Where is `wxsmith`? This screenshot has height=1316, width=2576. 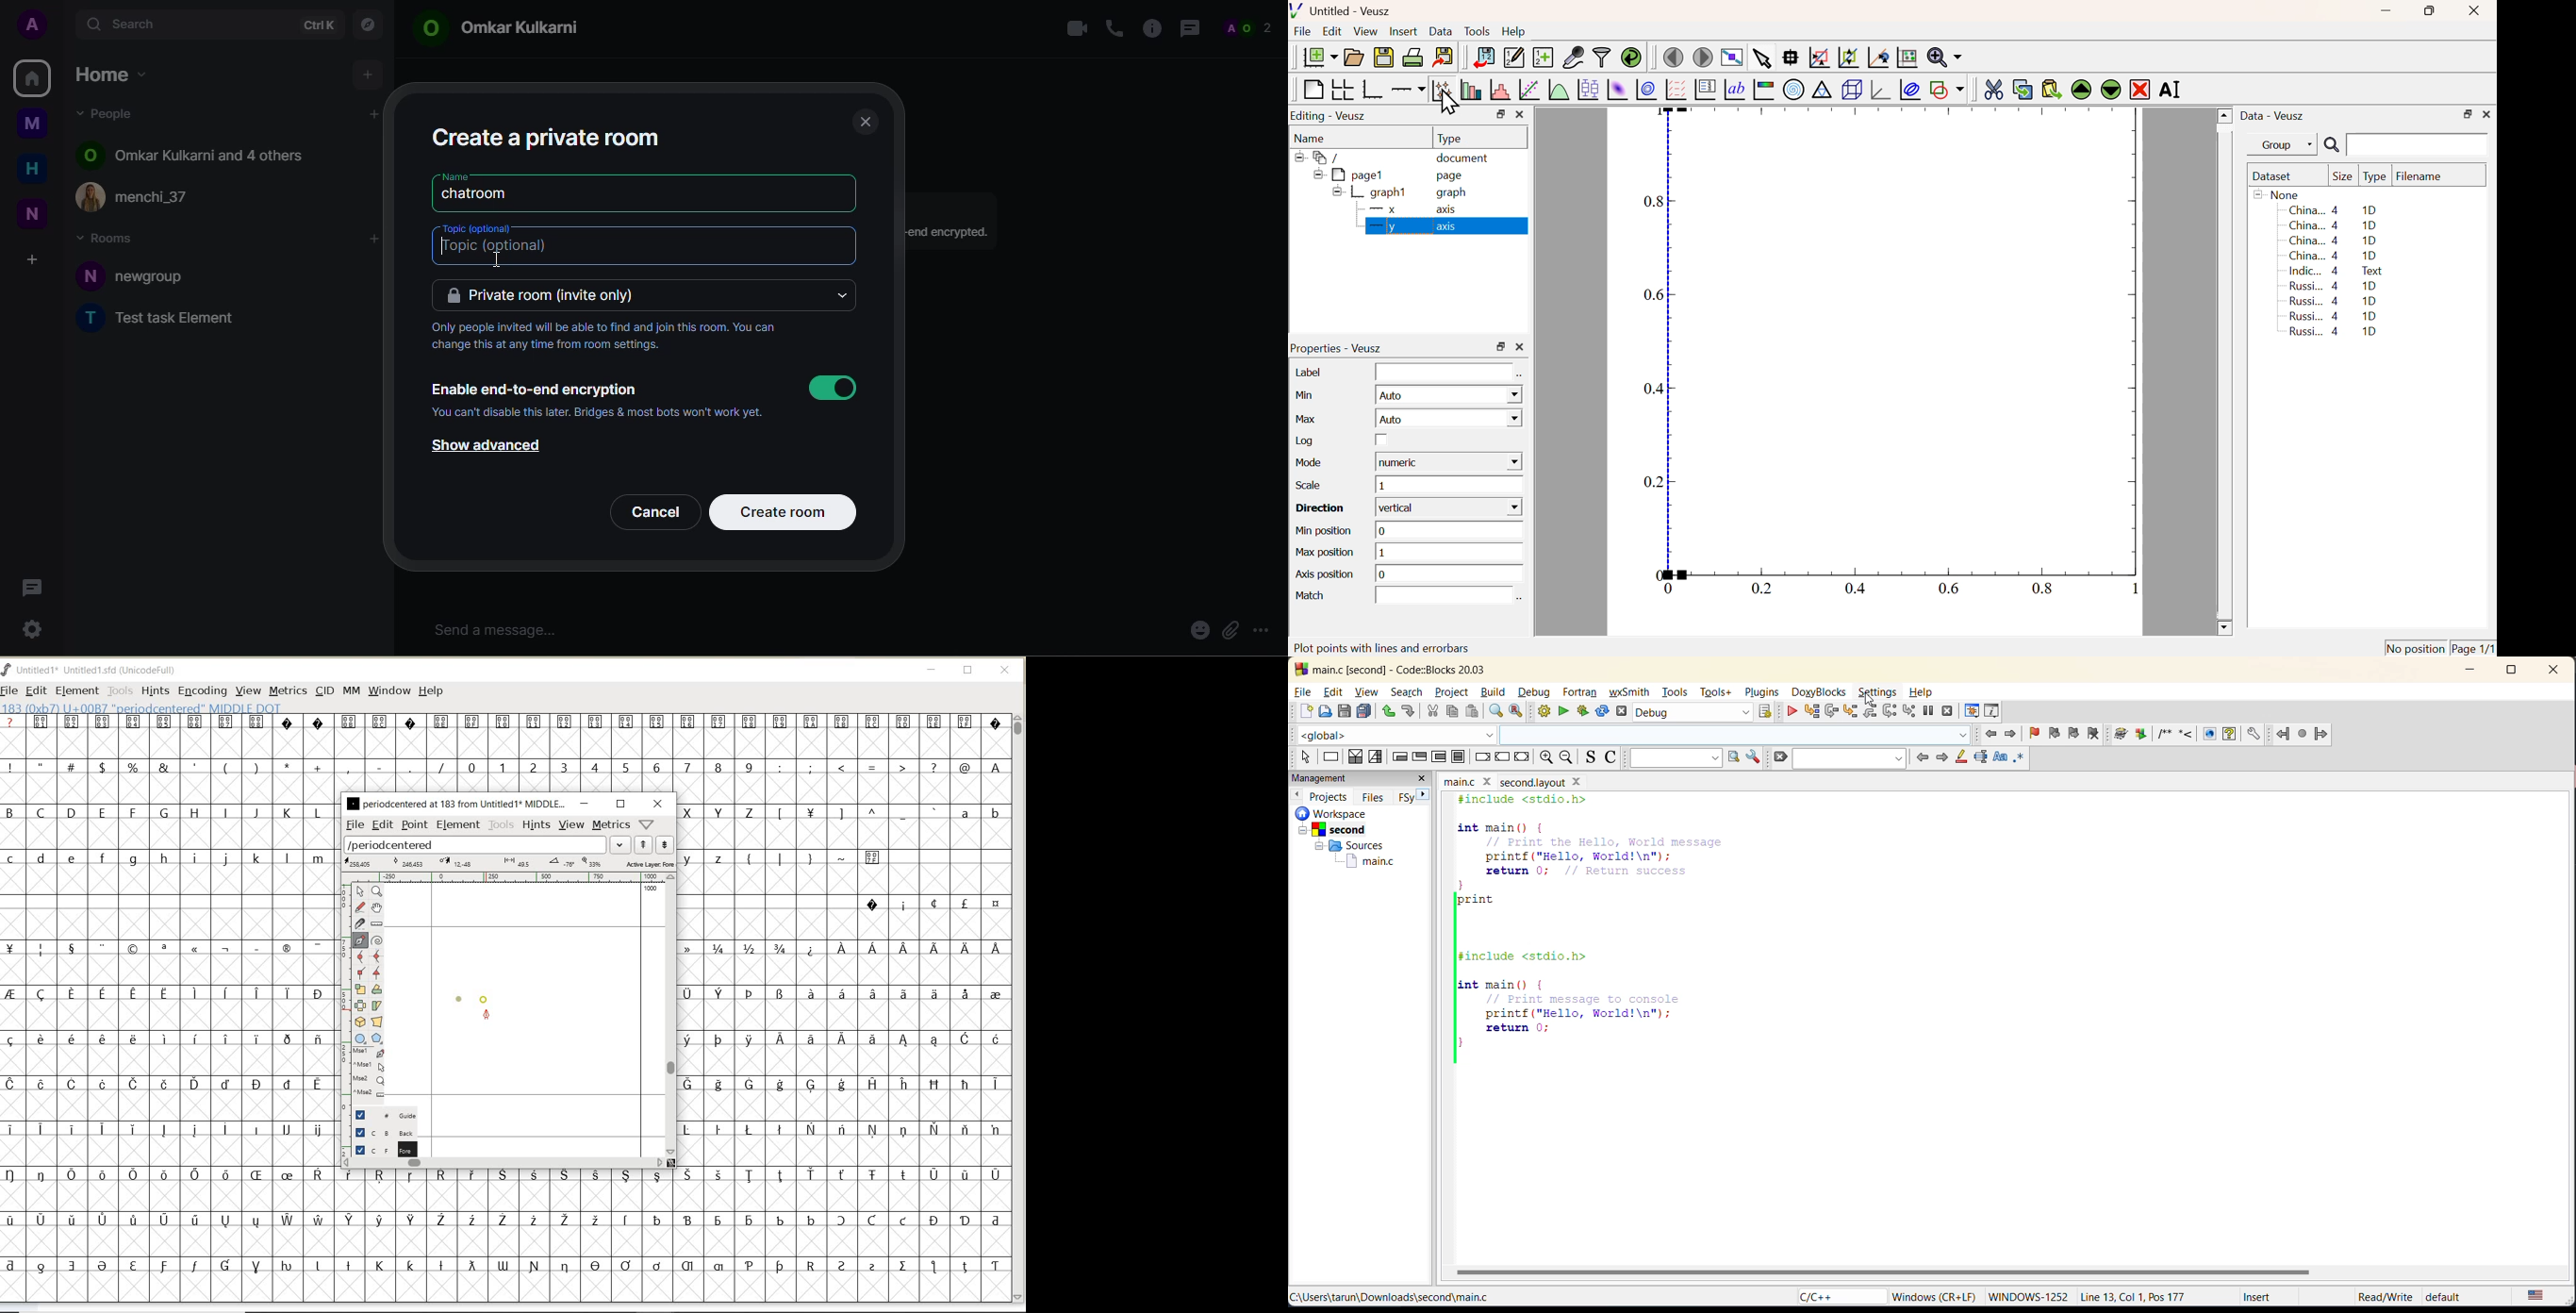 wxsmith is located at coordinates (1632, 691).